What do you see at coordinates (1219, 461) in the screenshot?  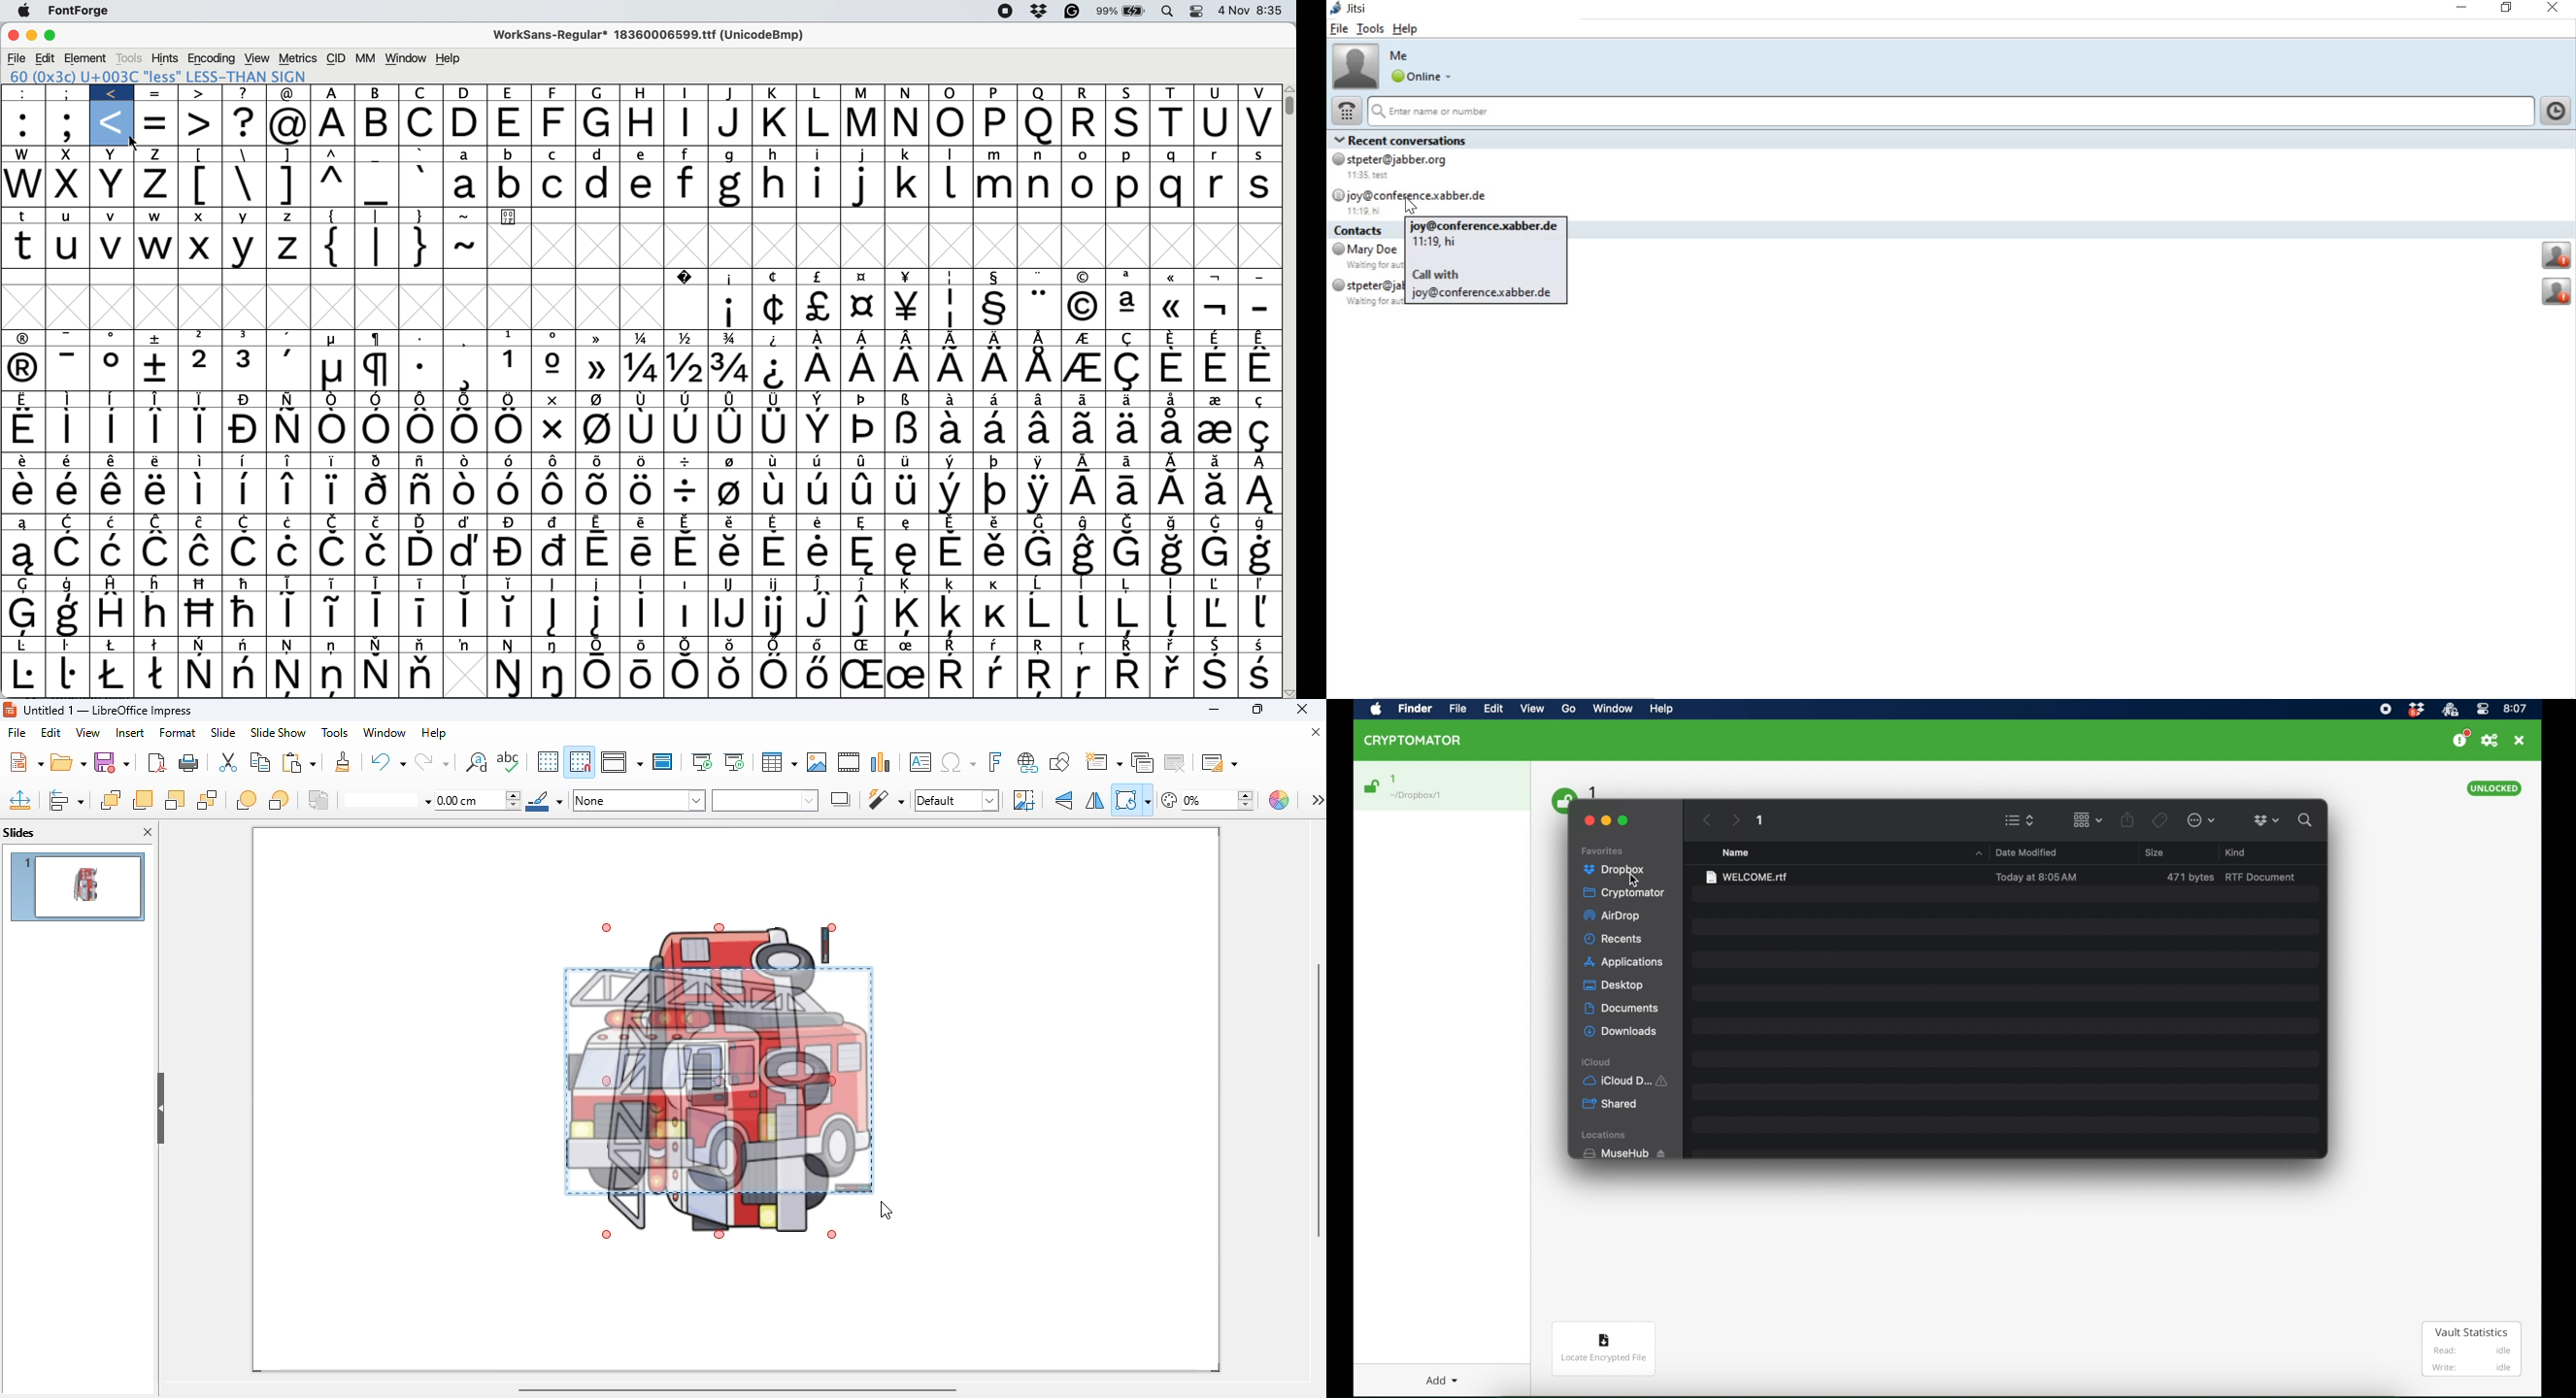 I see `Symbol` at bounding box center [1219, 461].